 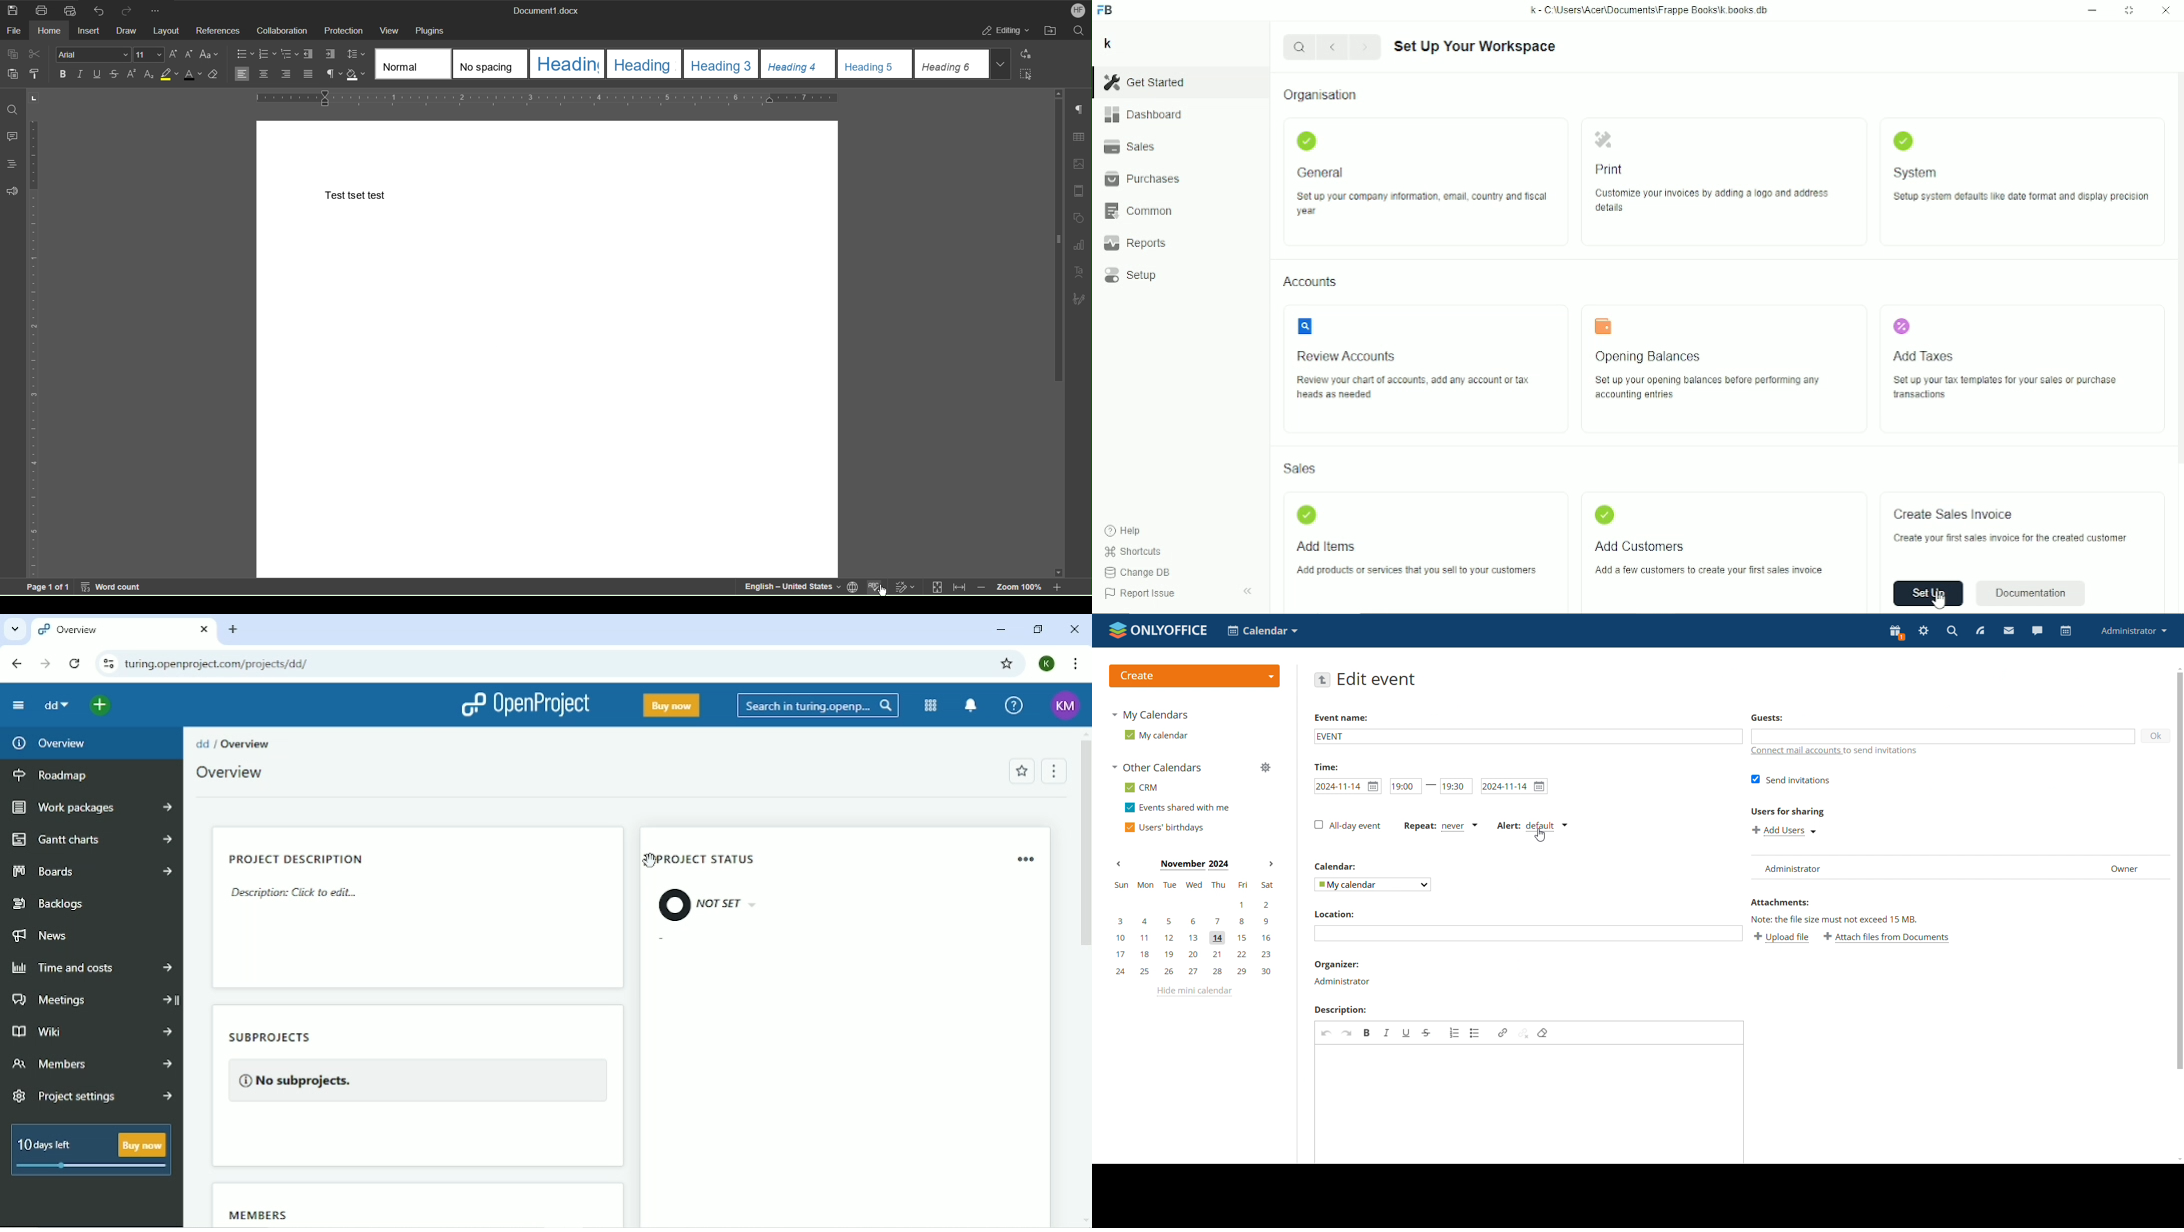 I want to click on k - C\Users\Acer\Documents\Frappe Books\k books db, so click(x=1651, y=9).